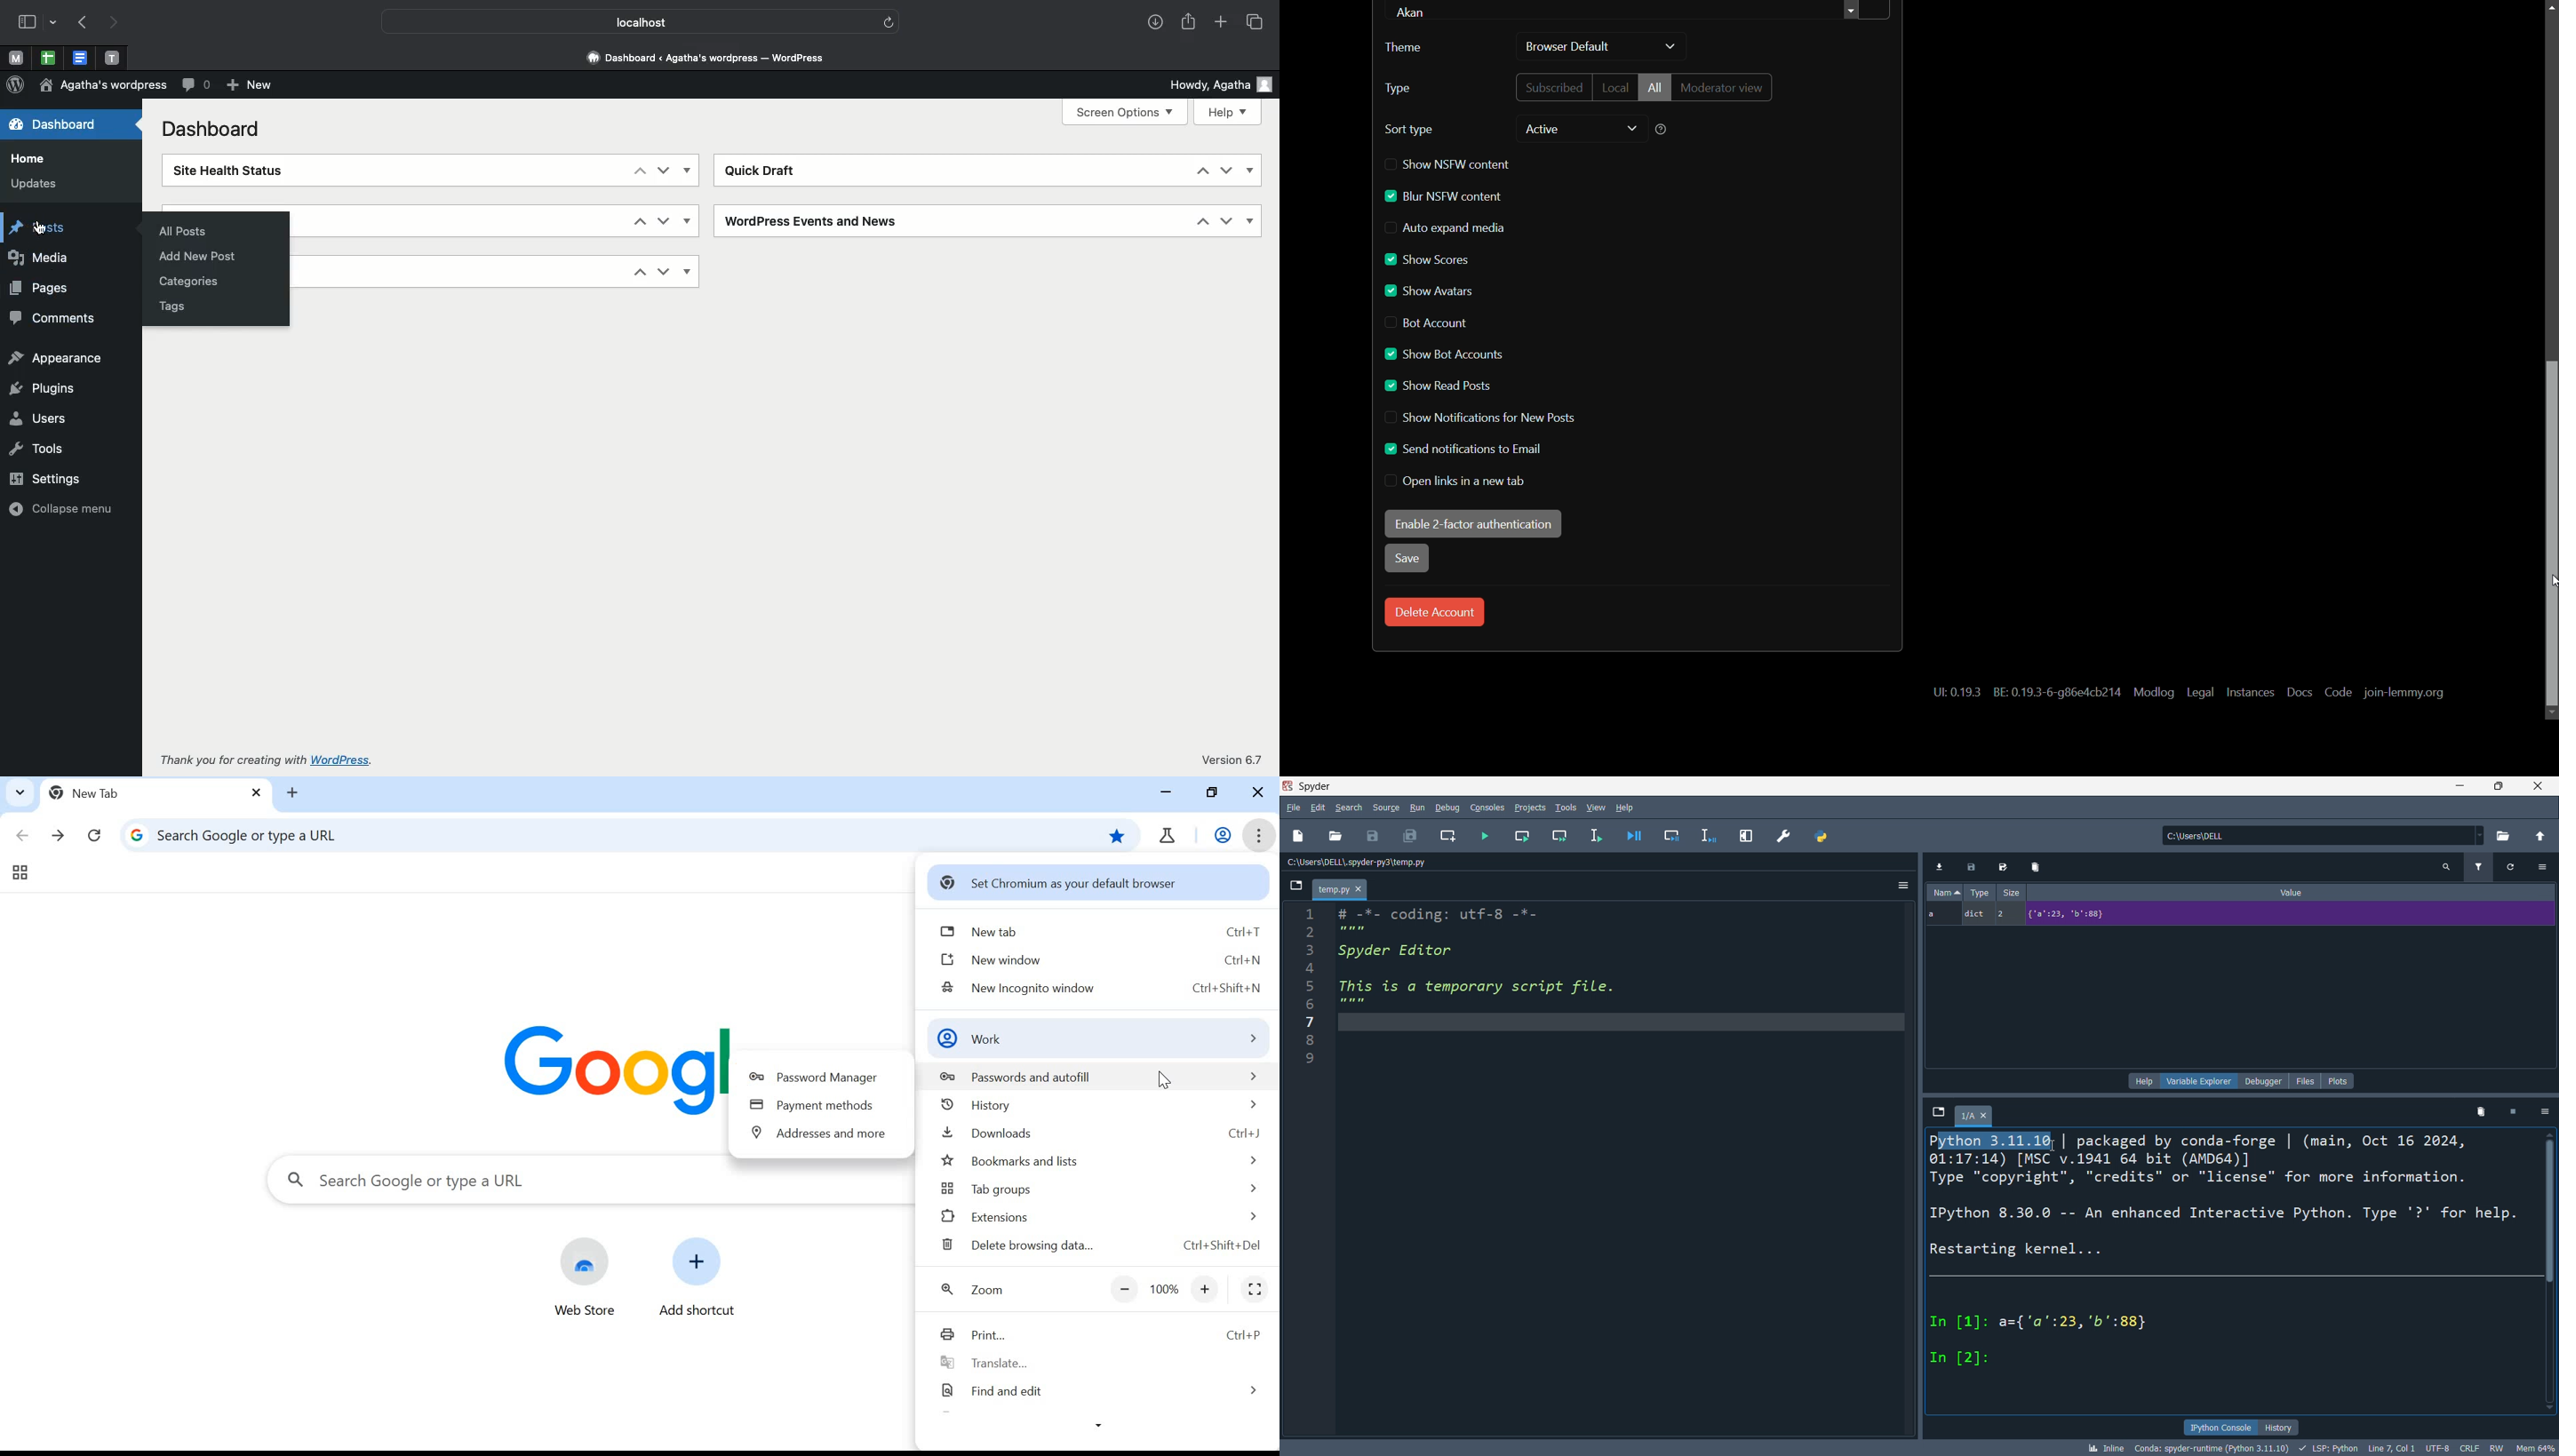  I want to click on join lemmy.org, so click(2404, 694).